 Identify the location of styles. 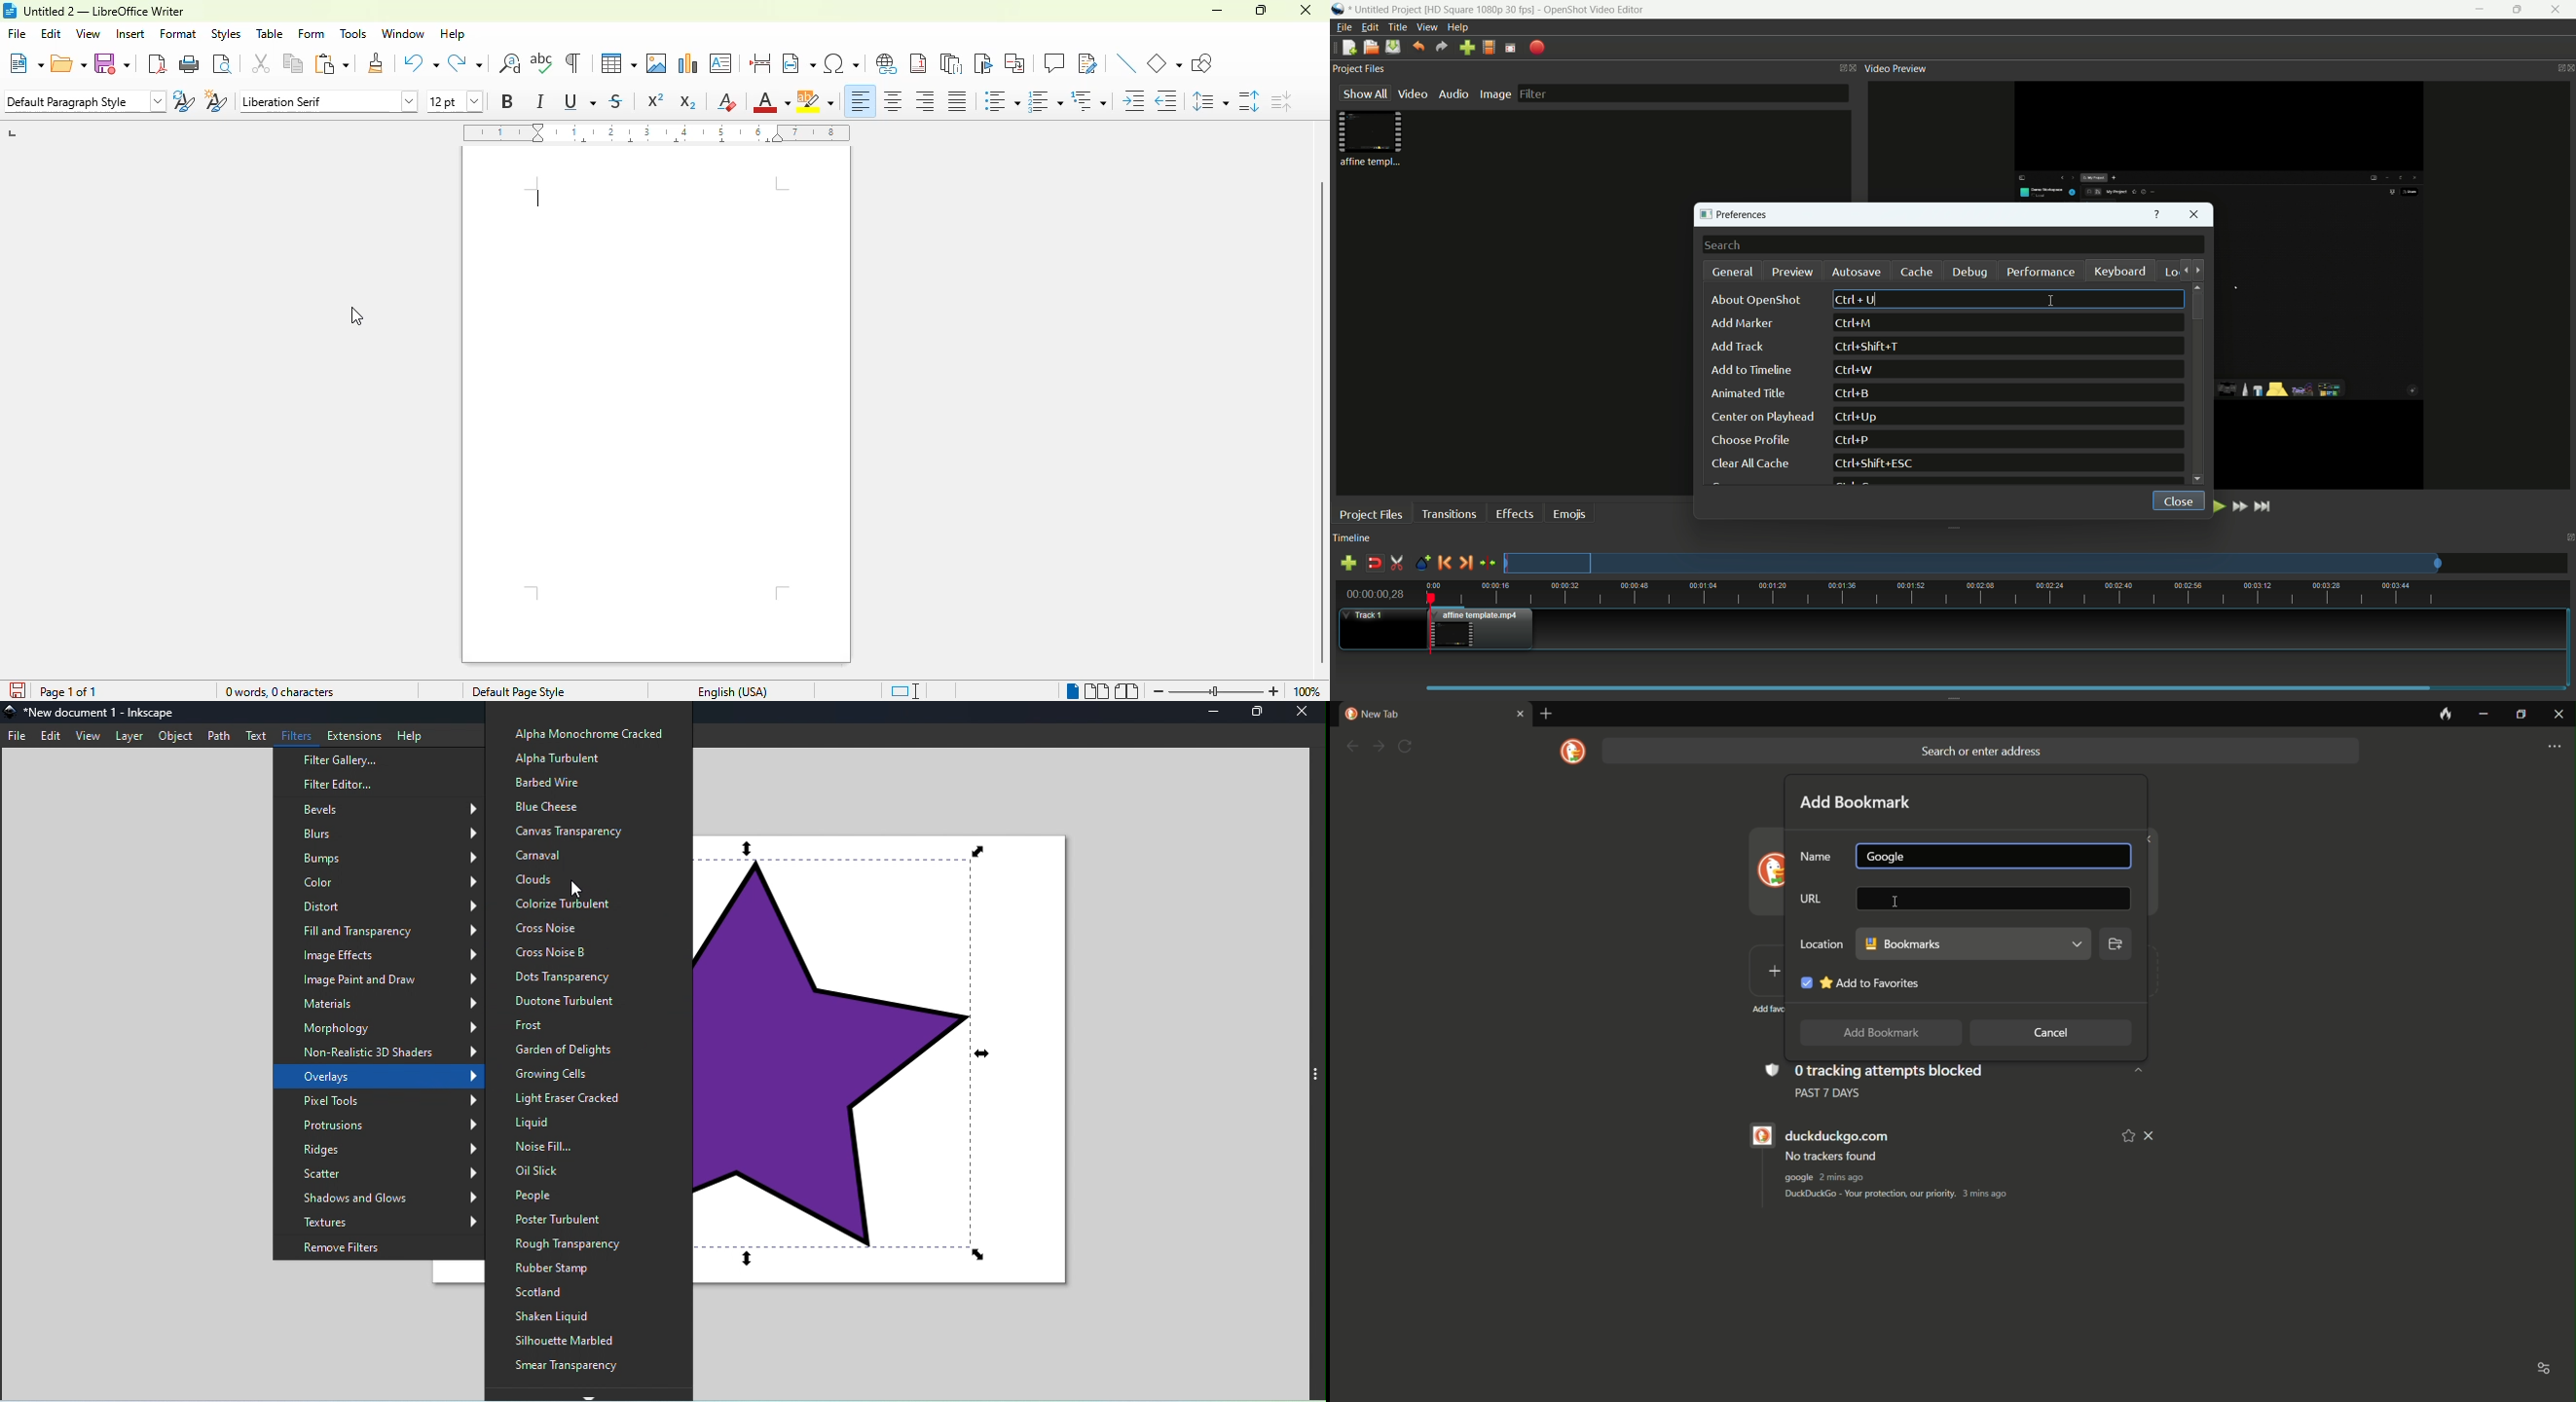
(226, 34).